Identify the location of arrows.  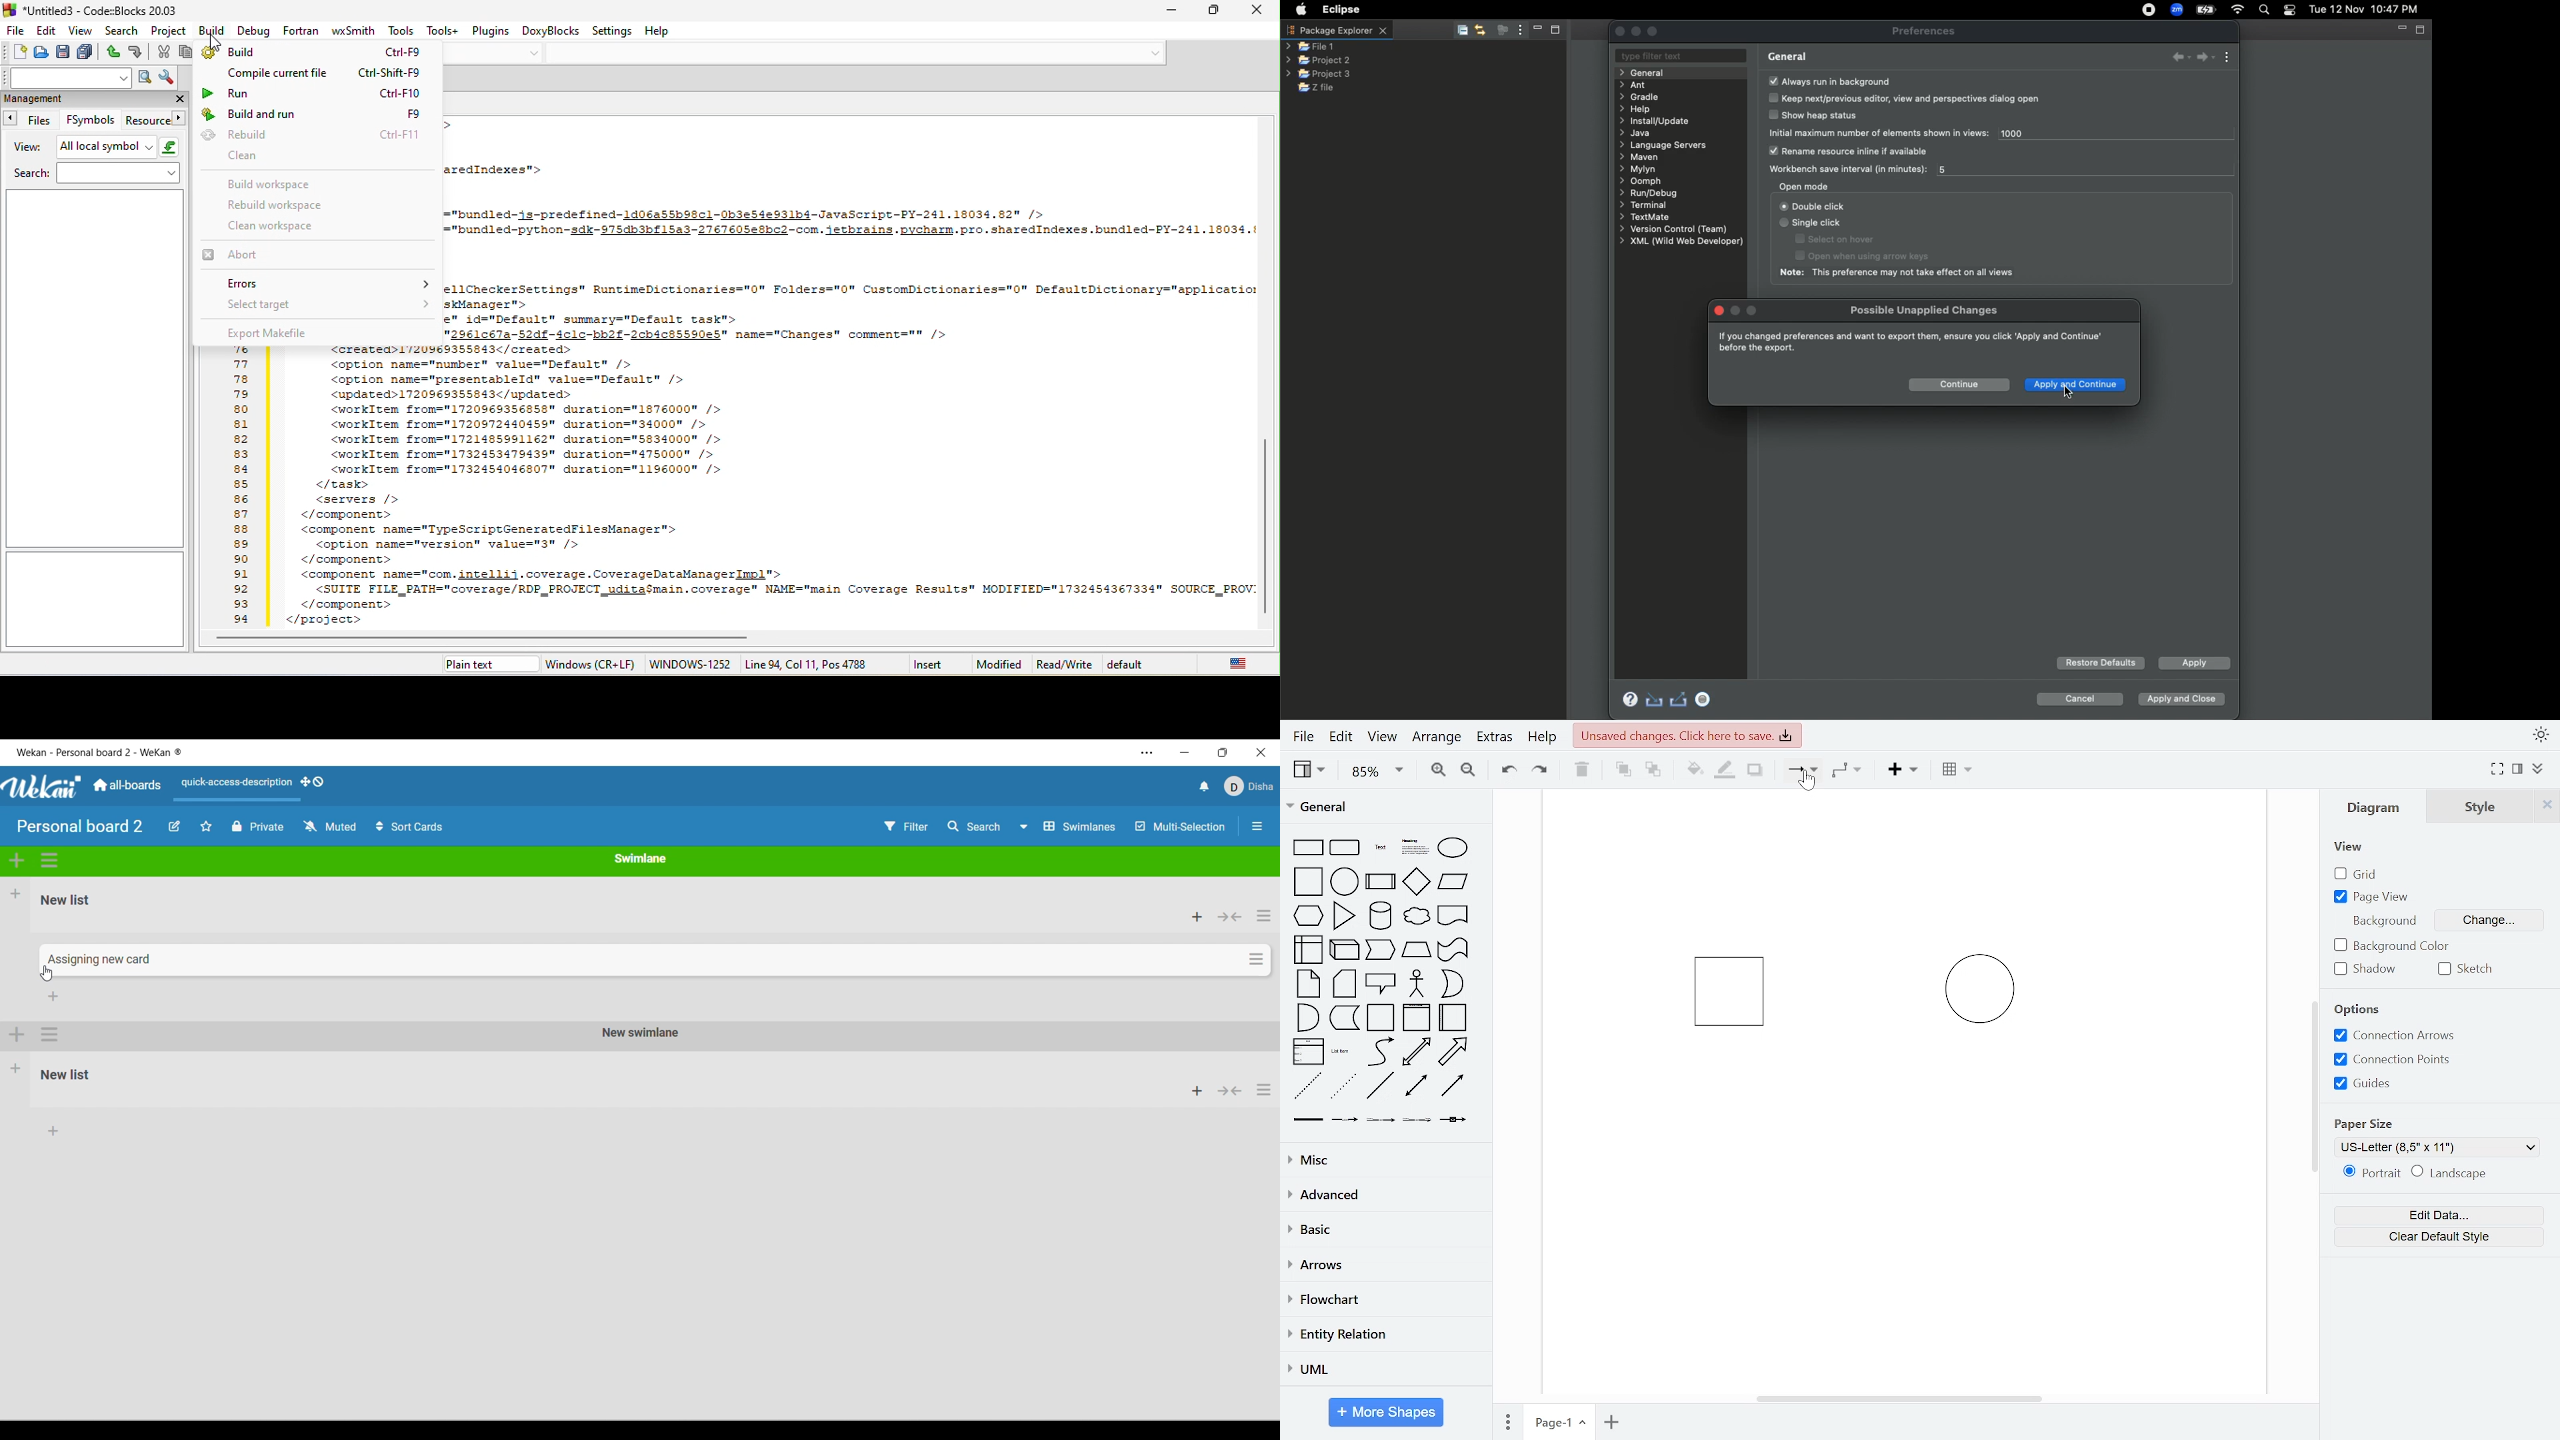
(1383, 1266).